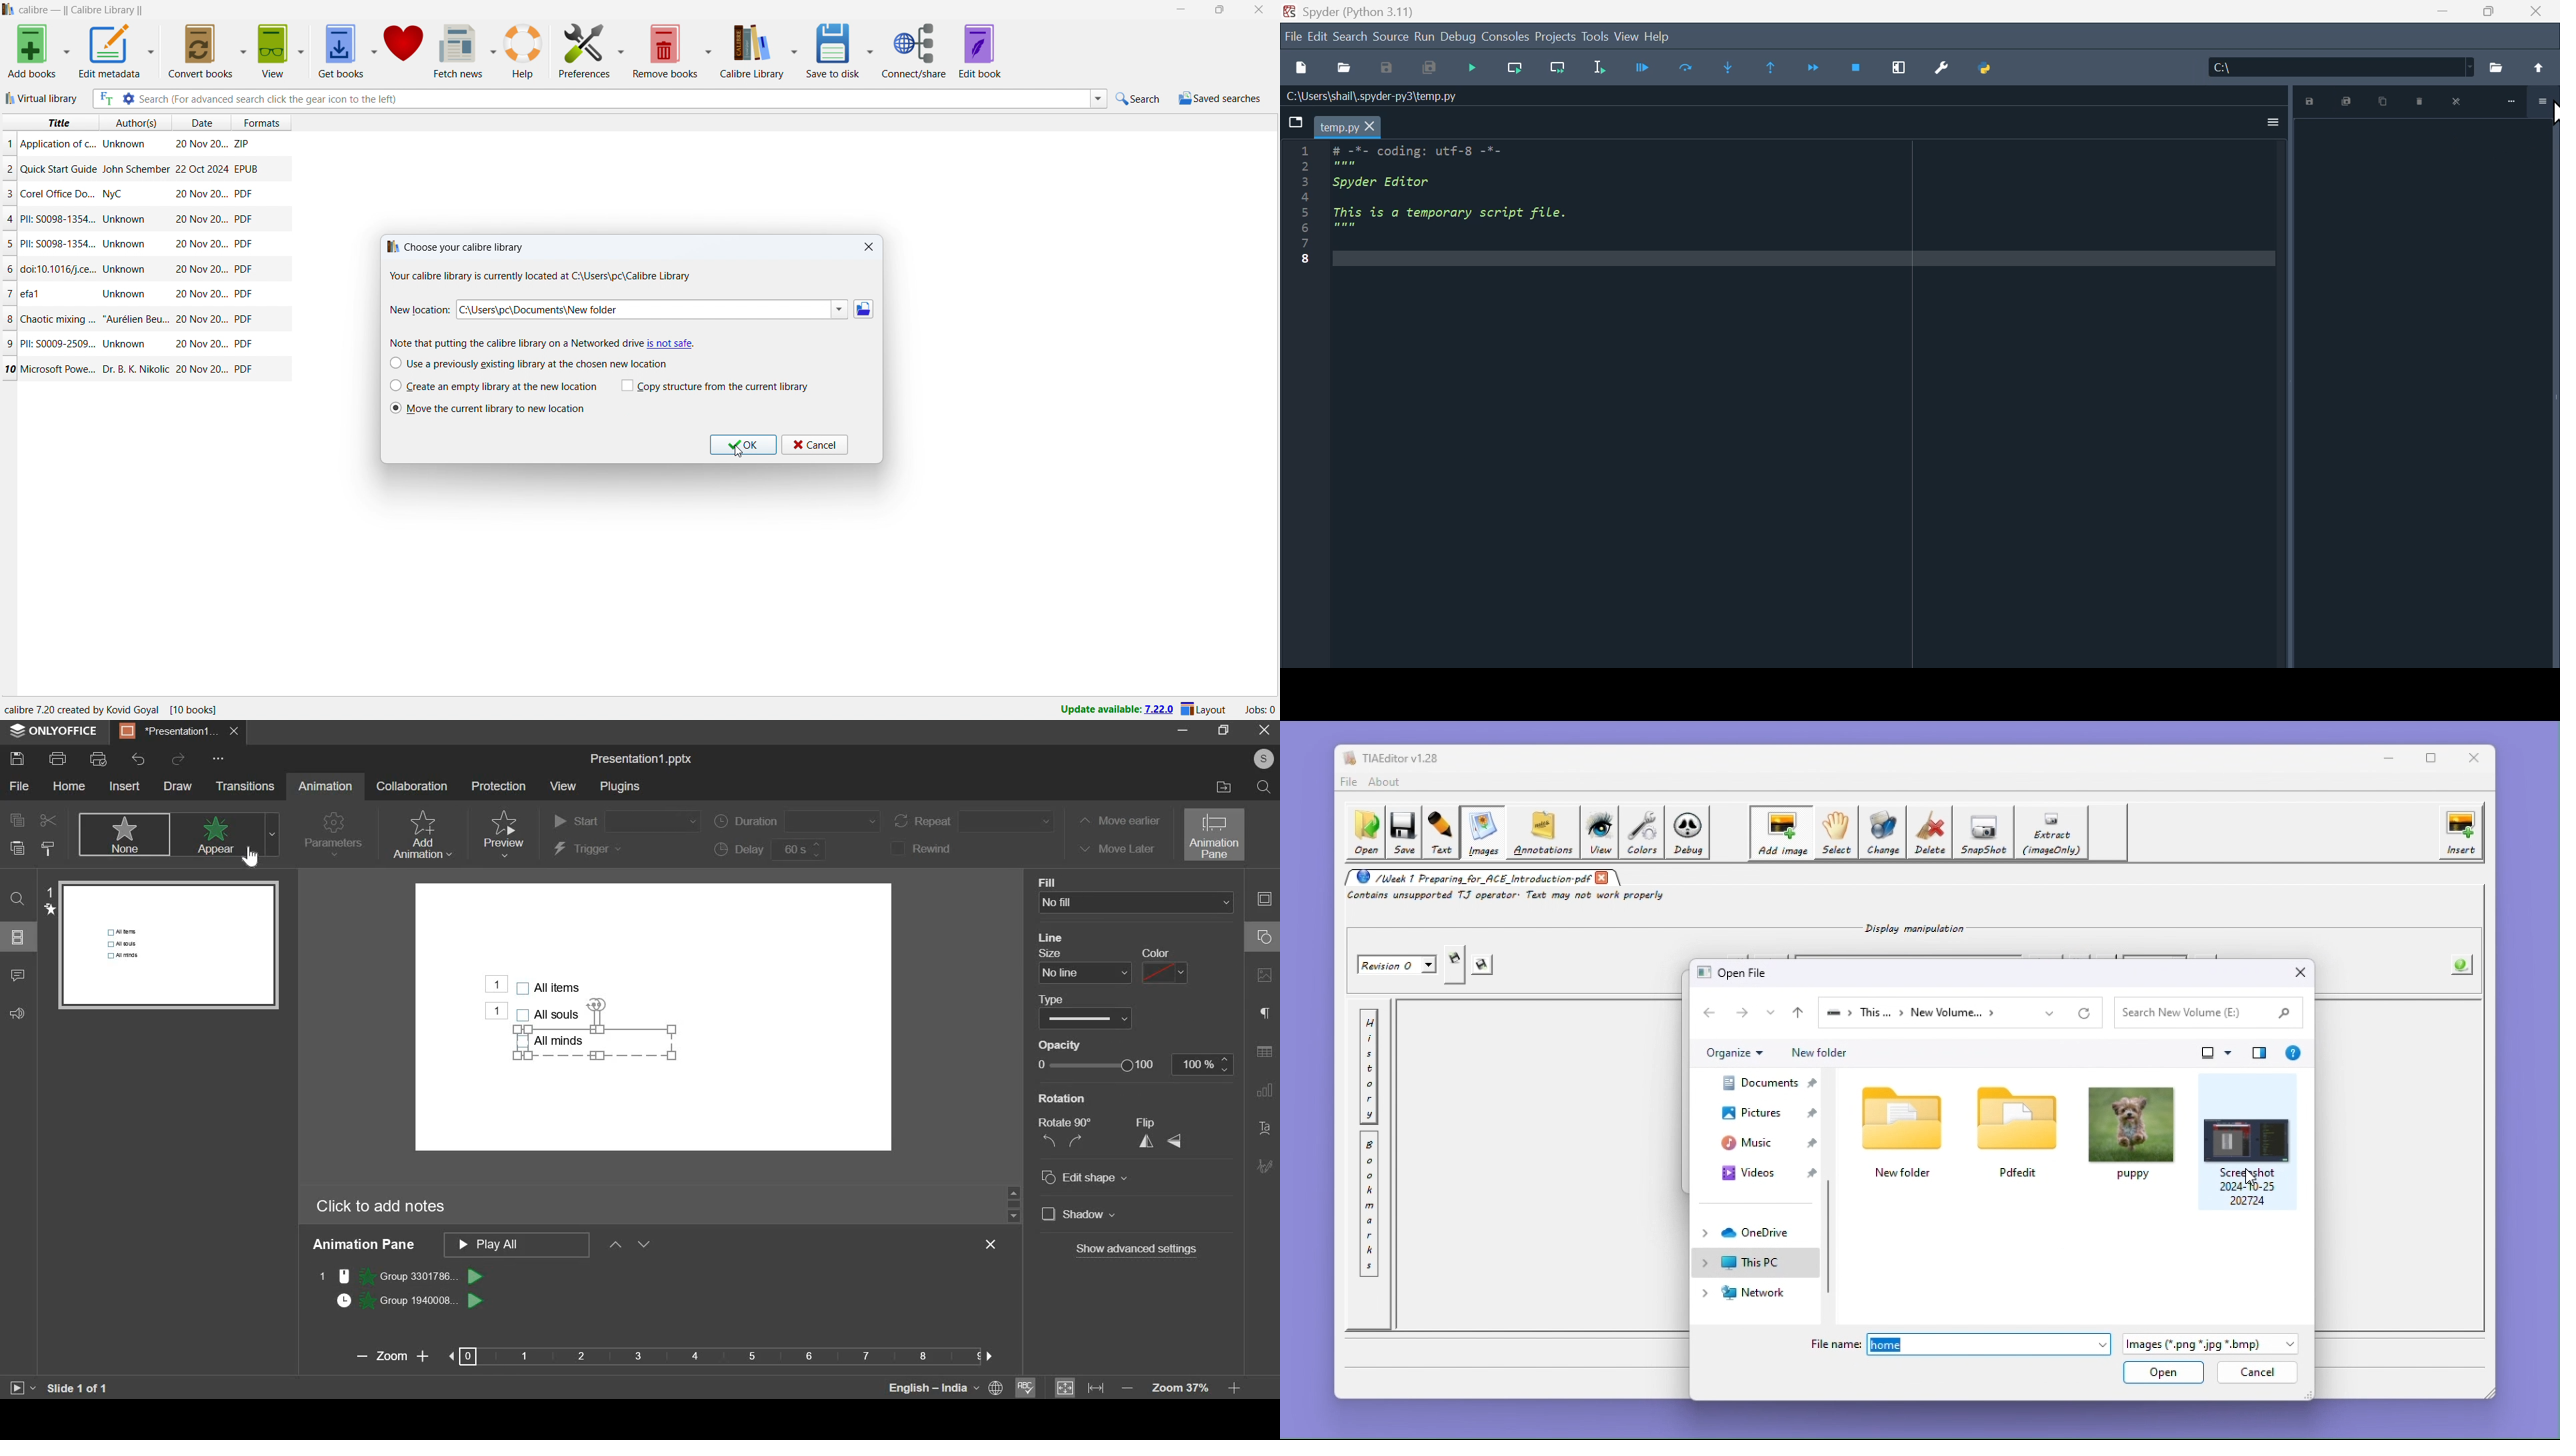  Describe the element at coordinates (233, 731) in the screenshot. I see `exit` at that location.